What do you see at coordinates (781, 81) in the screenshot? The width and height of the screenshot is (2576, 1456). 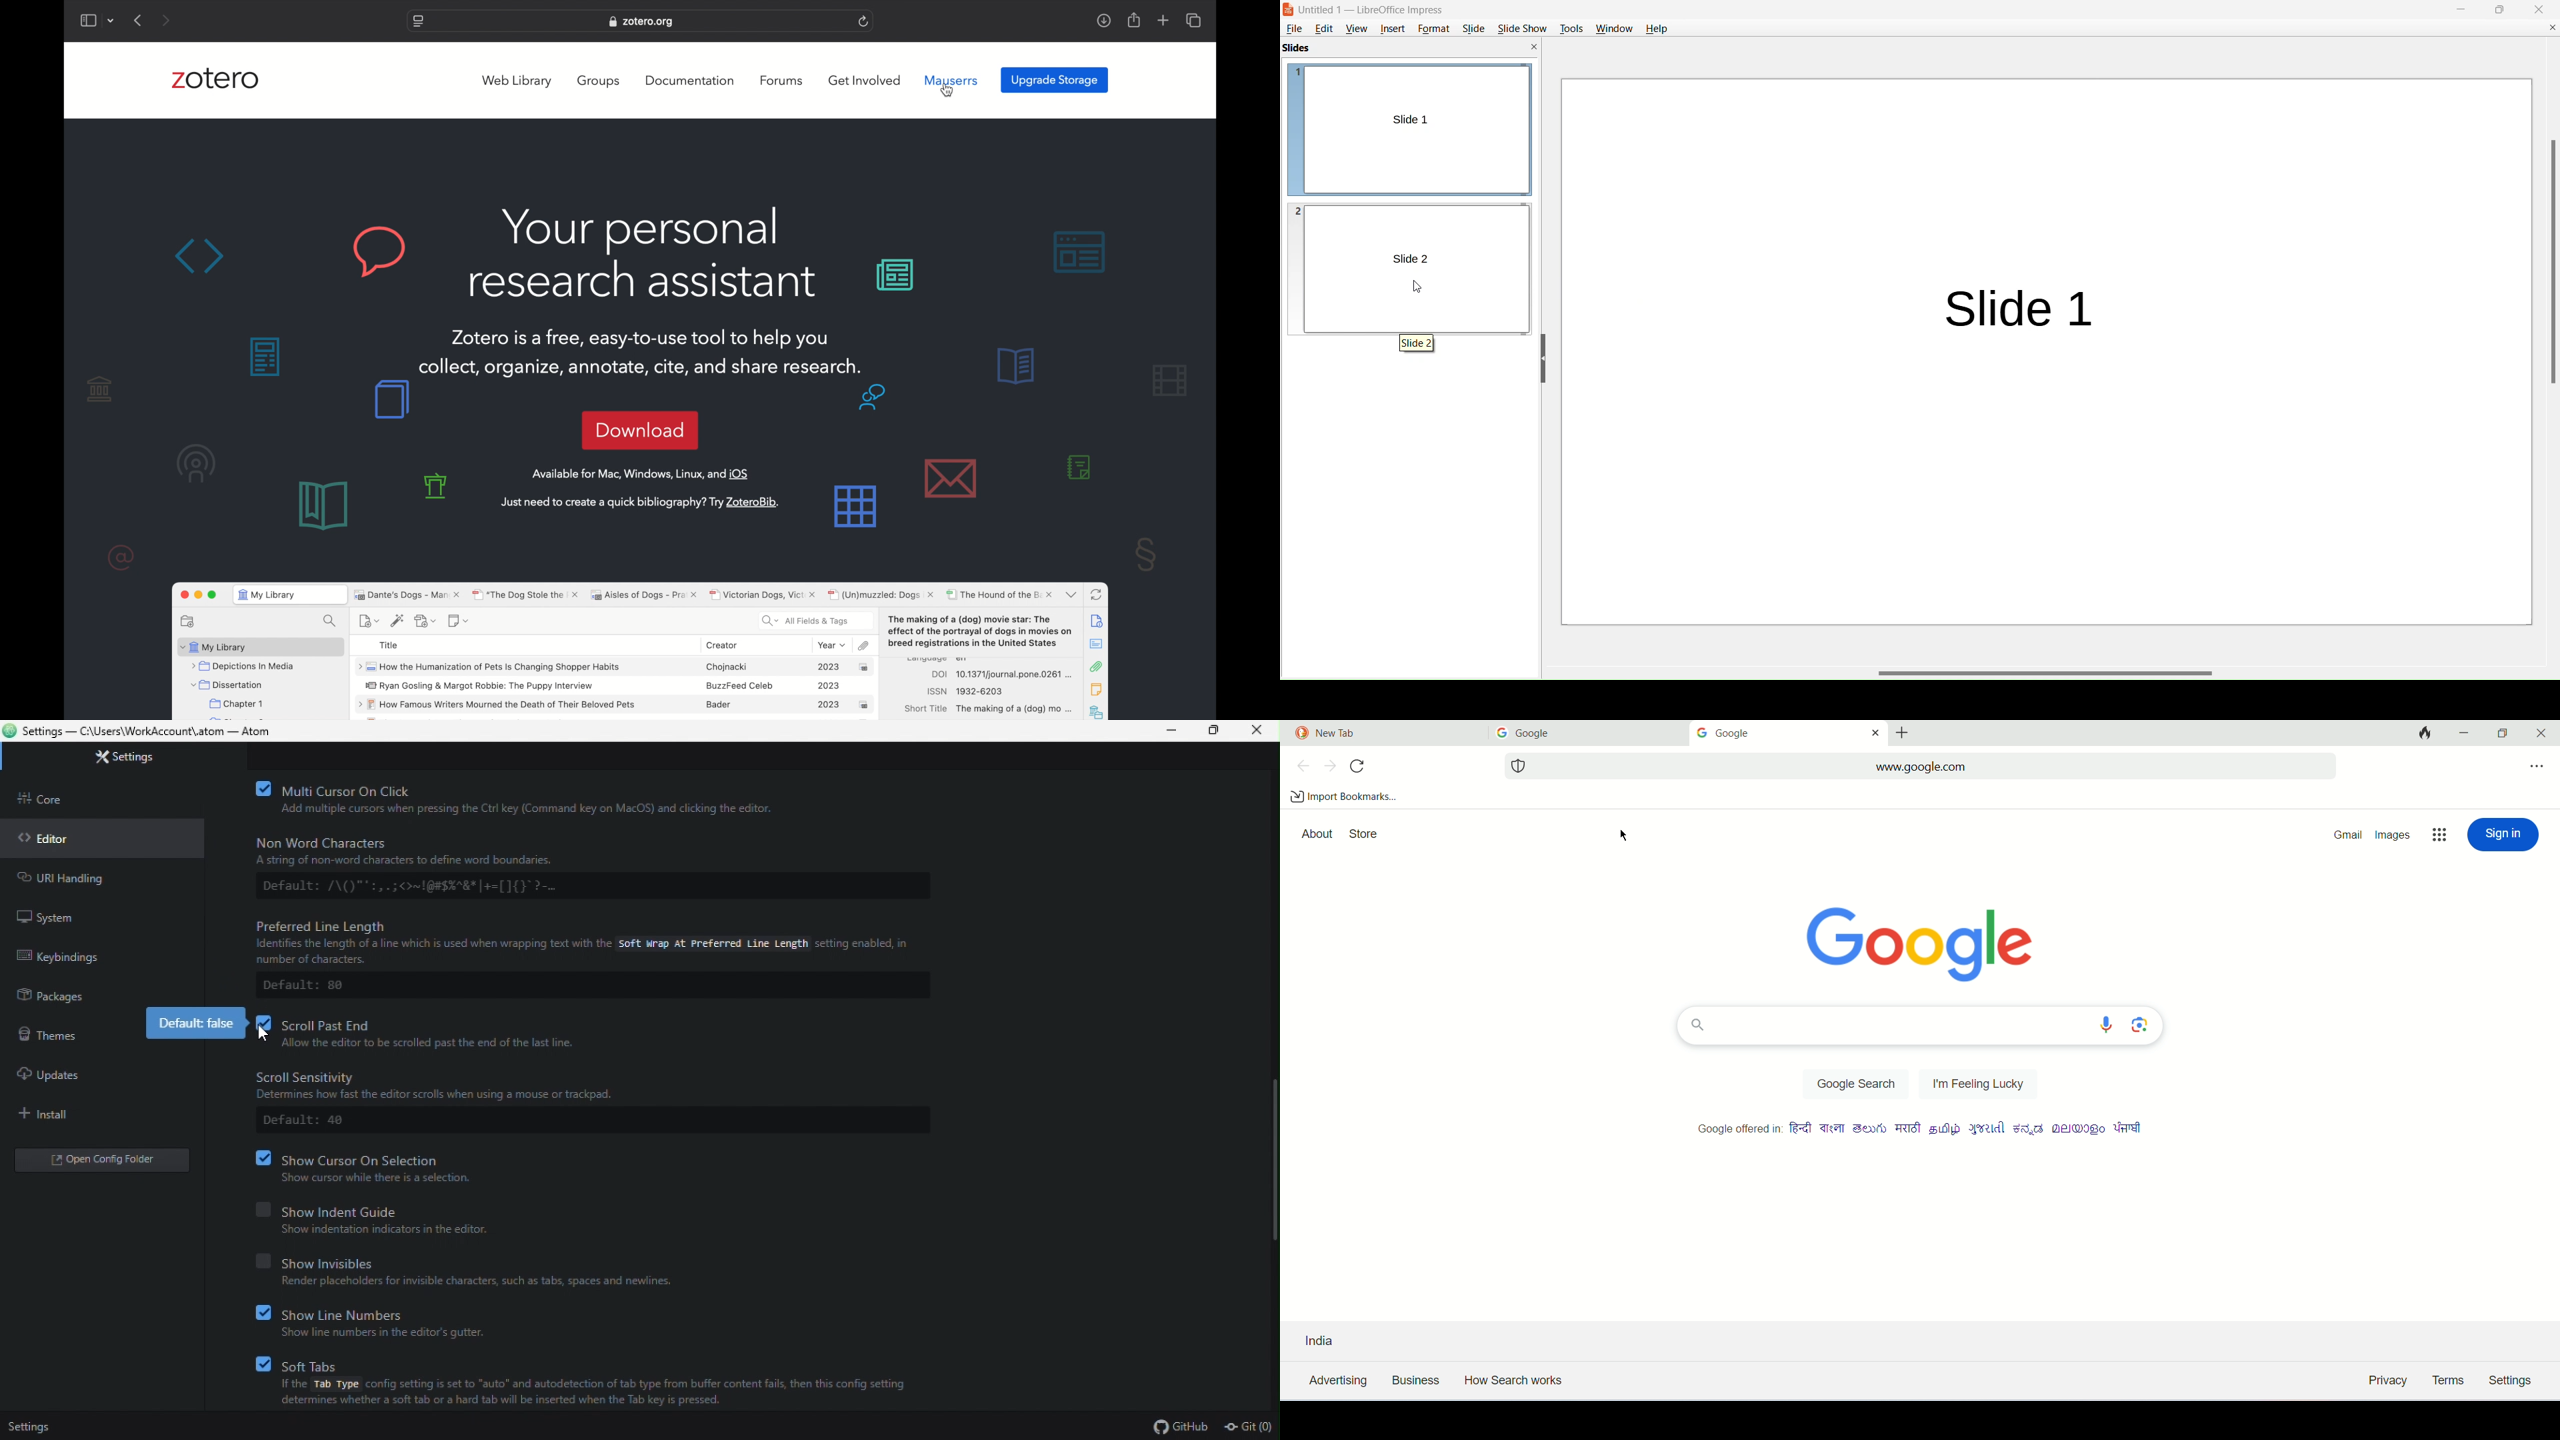 I see `forums` at bounding box center [781, 81].